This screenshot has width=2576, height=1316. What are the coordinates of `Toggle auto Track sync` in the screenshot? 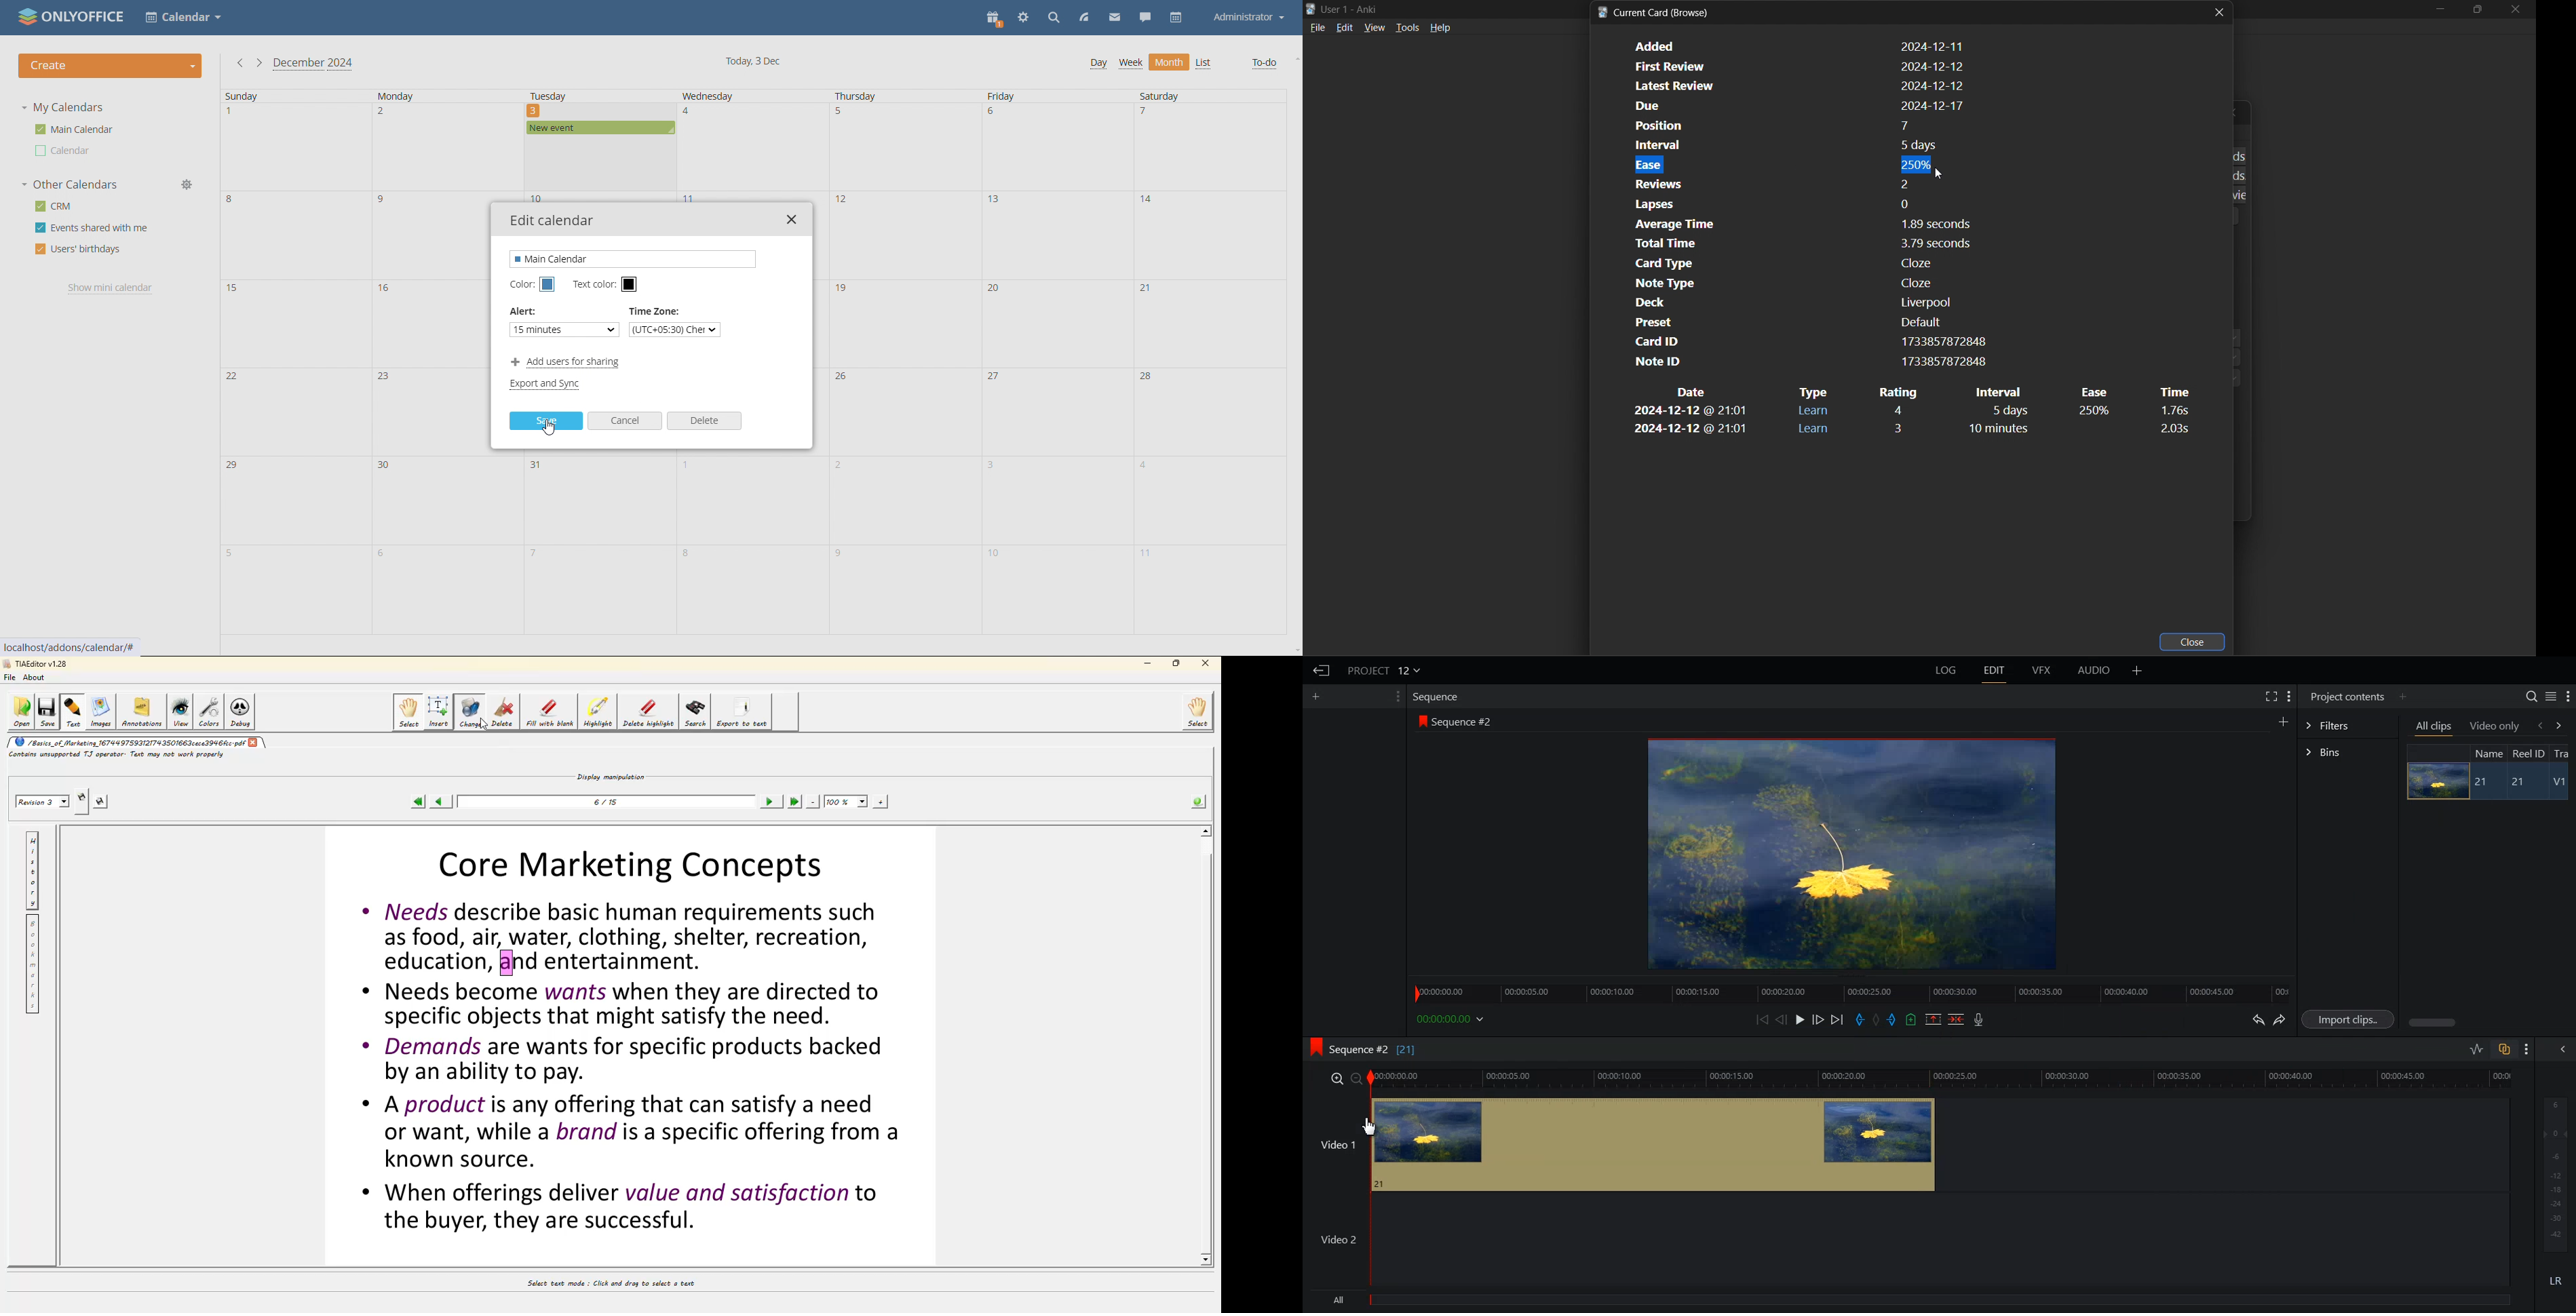 It's located at (2504, 1049).